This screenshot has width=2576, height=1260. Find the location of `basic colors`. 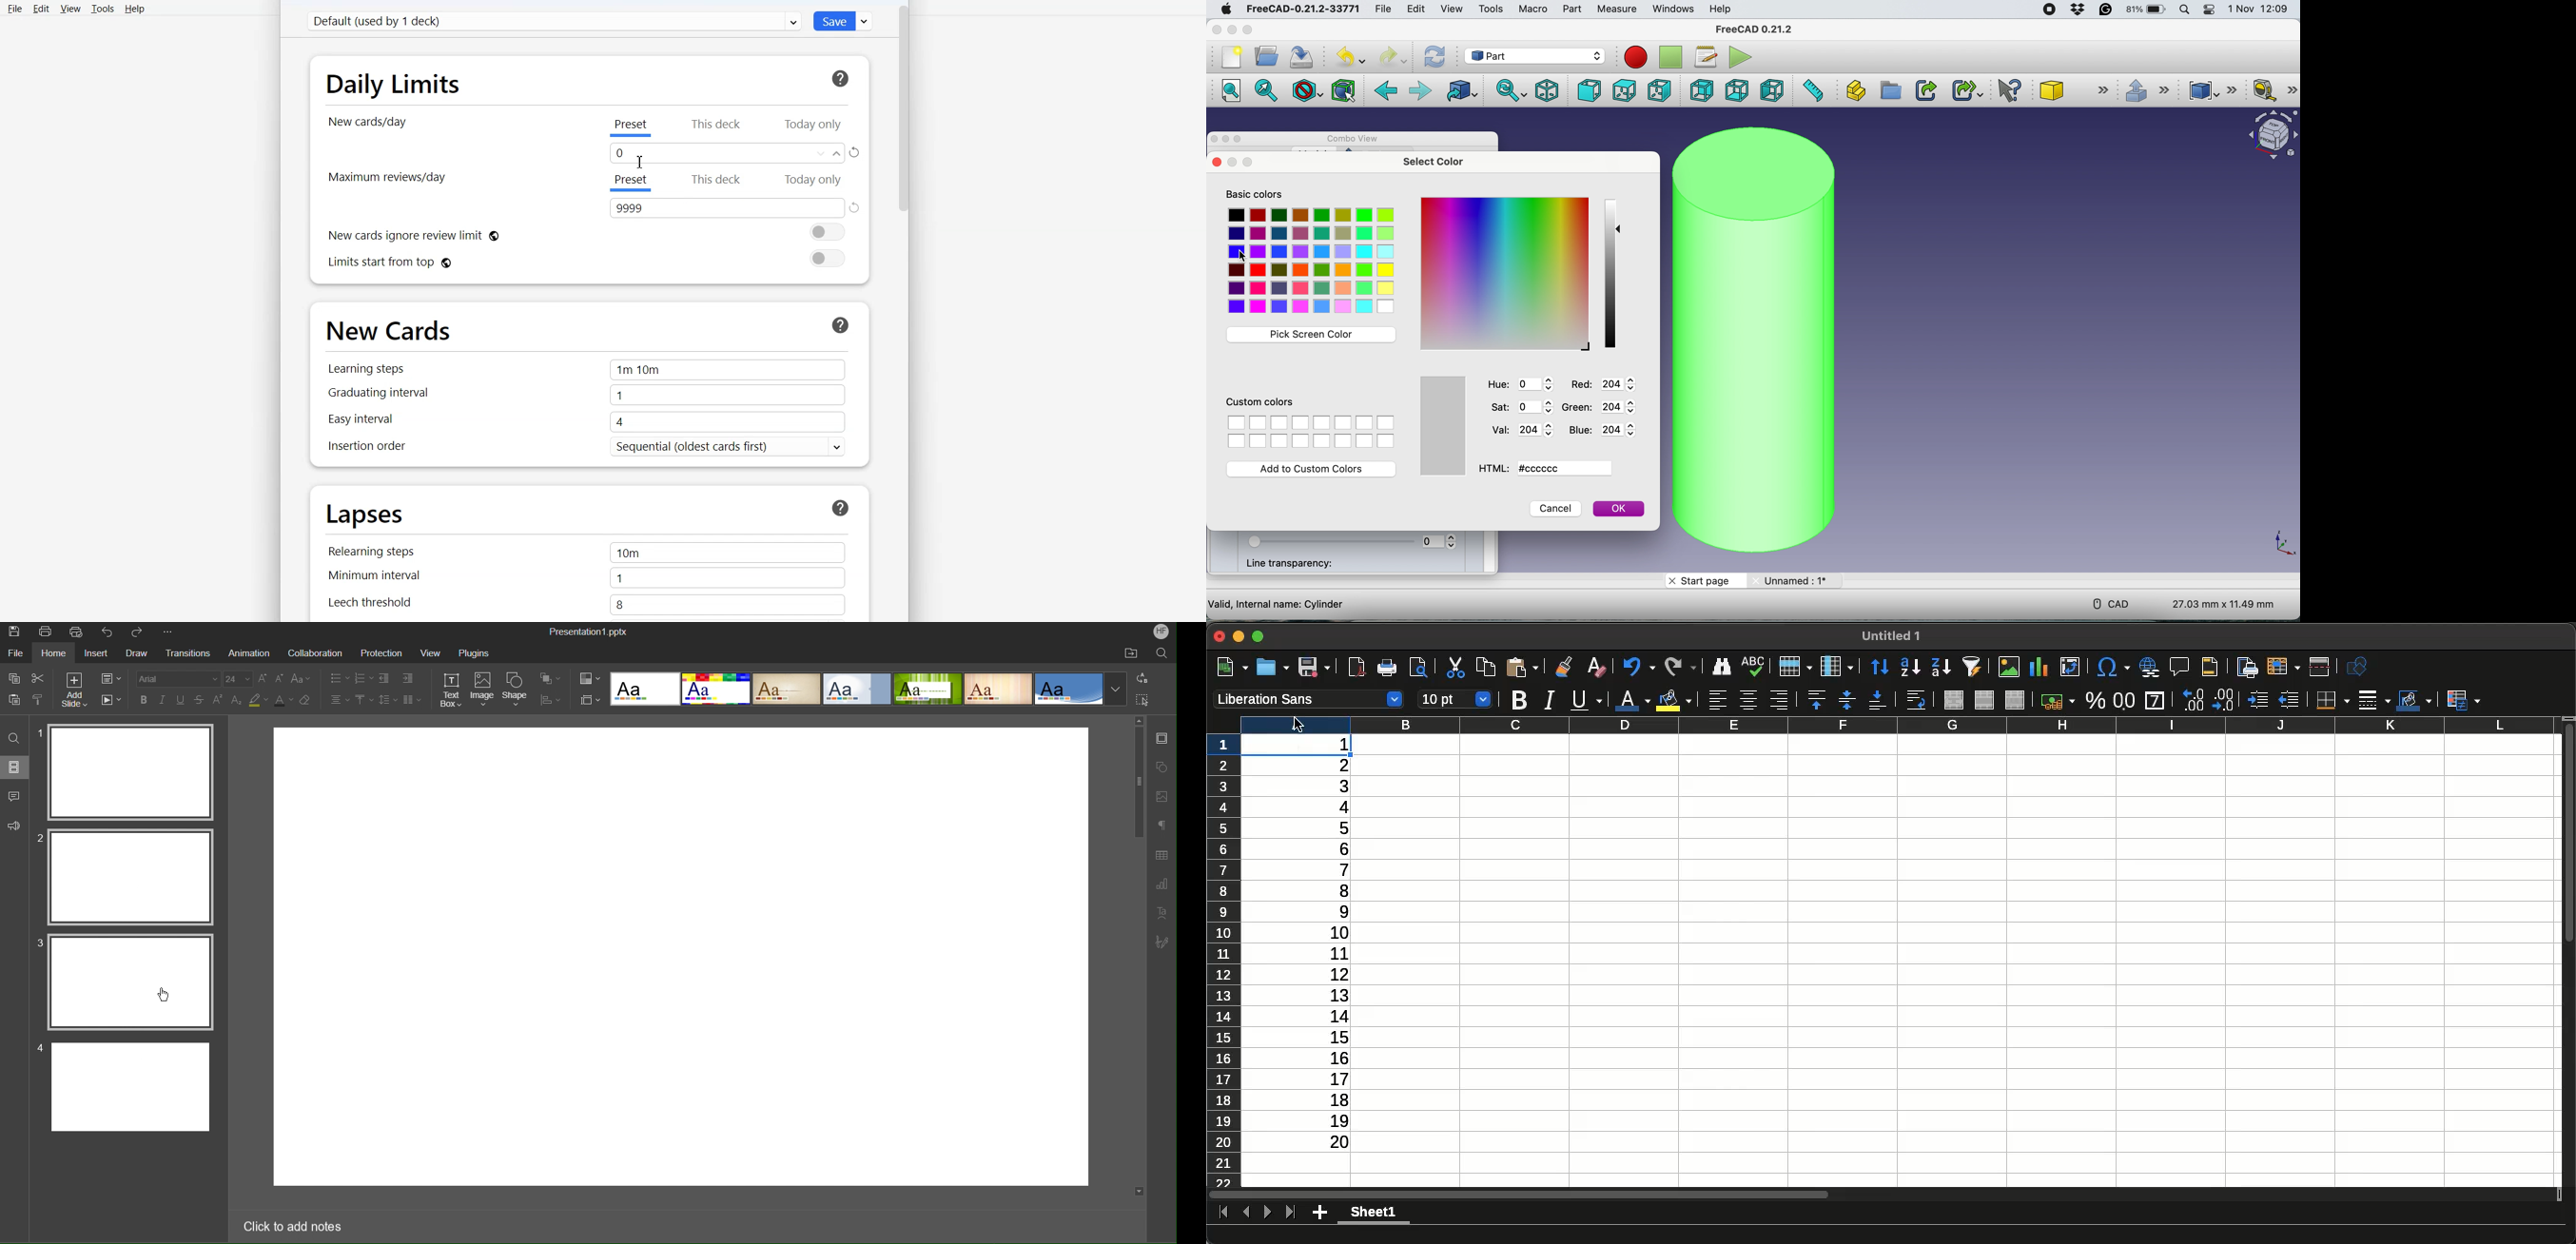

basic colors is located at coordinates (1255, 193).